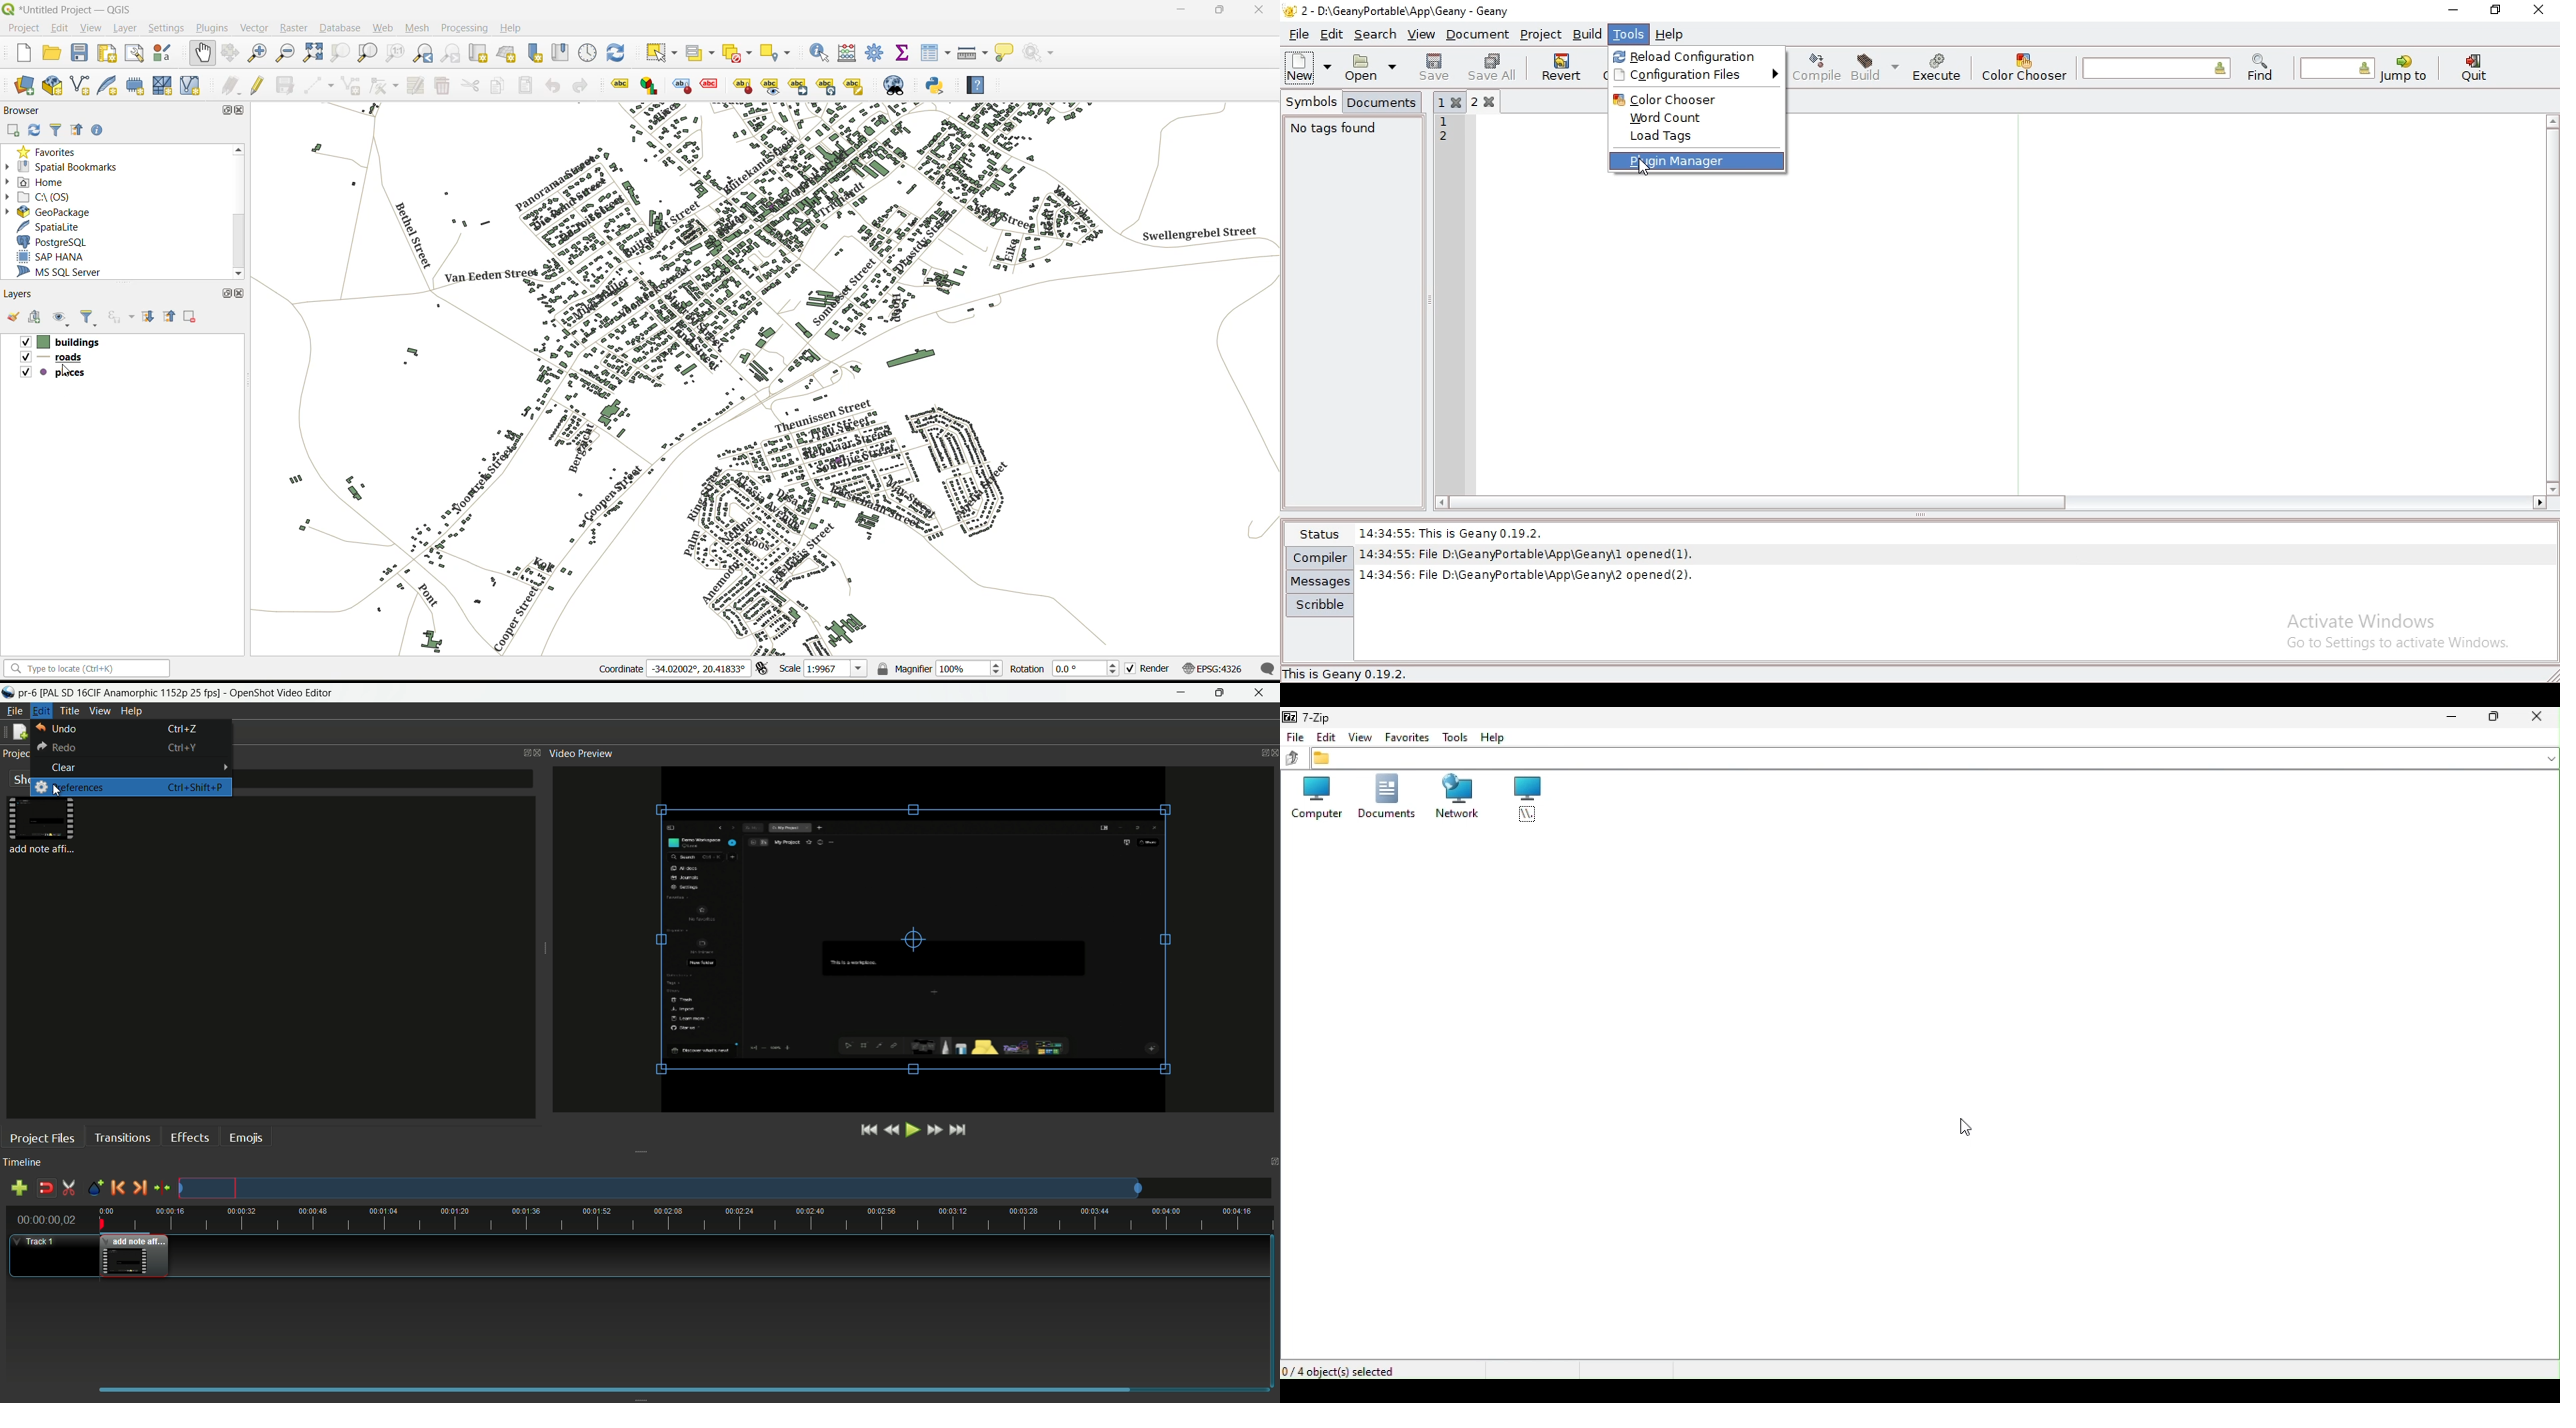 The height and width of the screenshot is (1428, 2576). What do you see at coordinates (1695, 56) in the screenshot?
I see `reload configuration` at bounding box center [1695, 56].